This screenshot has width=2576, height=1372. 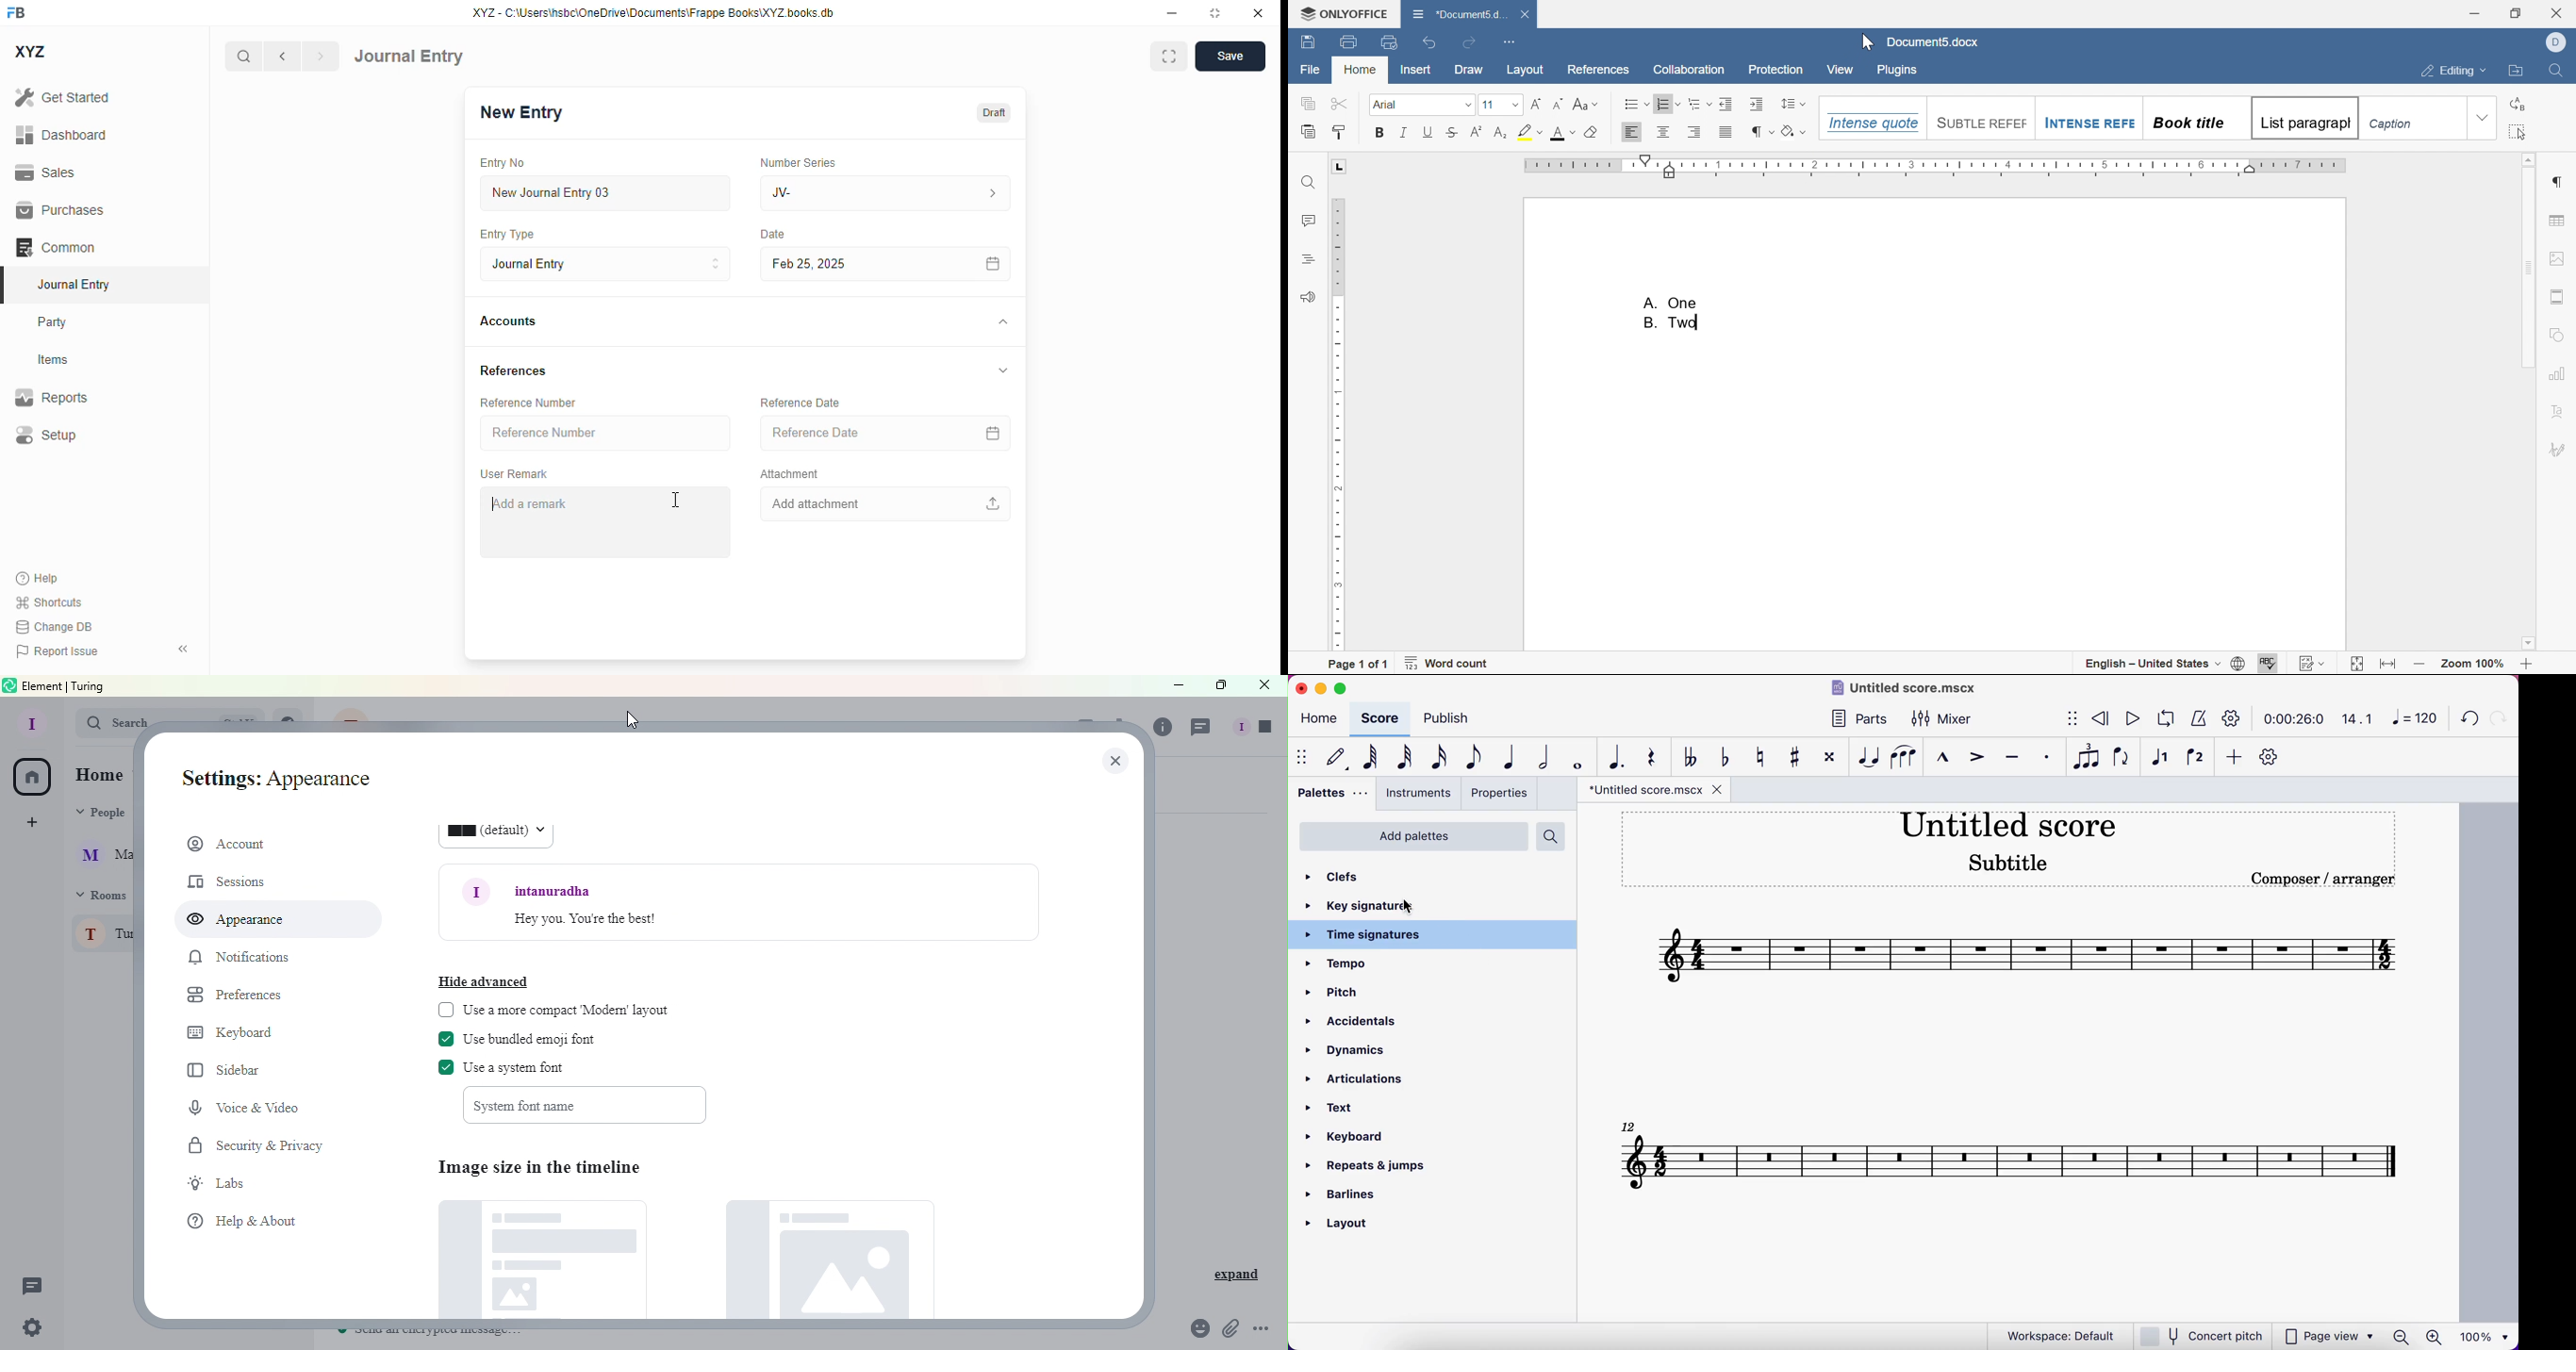 I want to click on L, so click(x=1341, y=167).